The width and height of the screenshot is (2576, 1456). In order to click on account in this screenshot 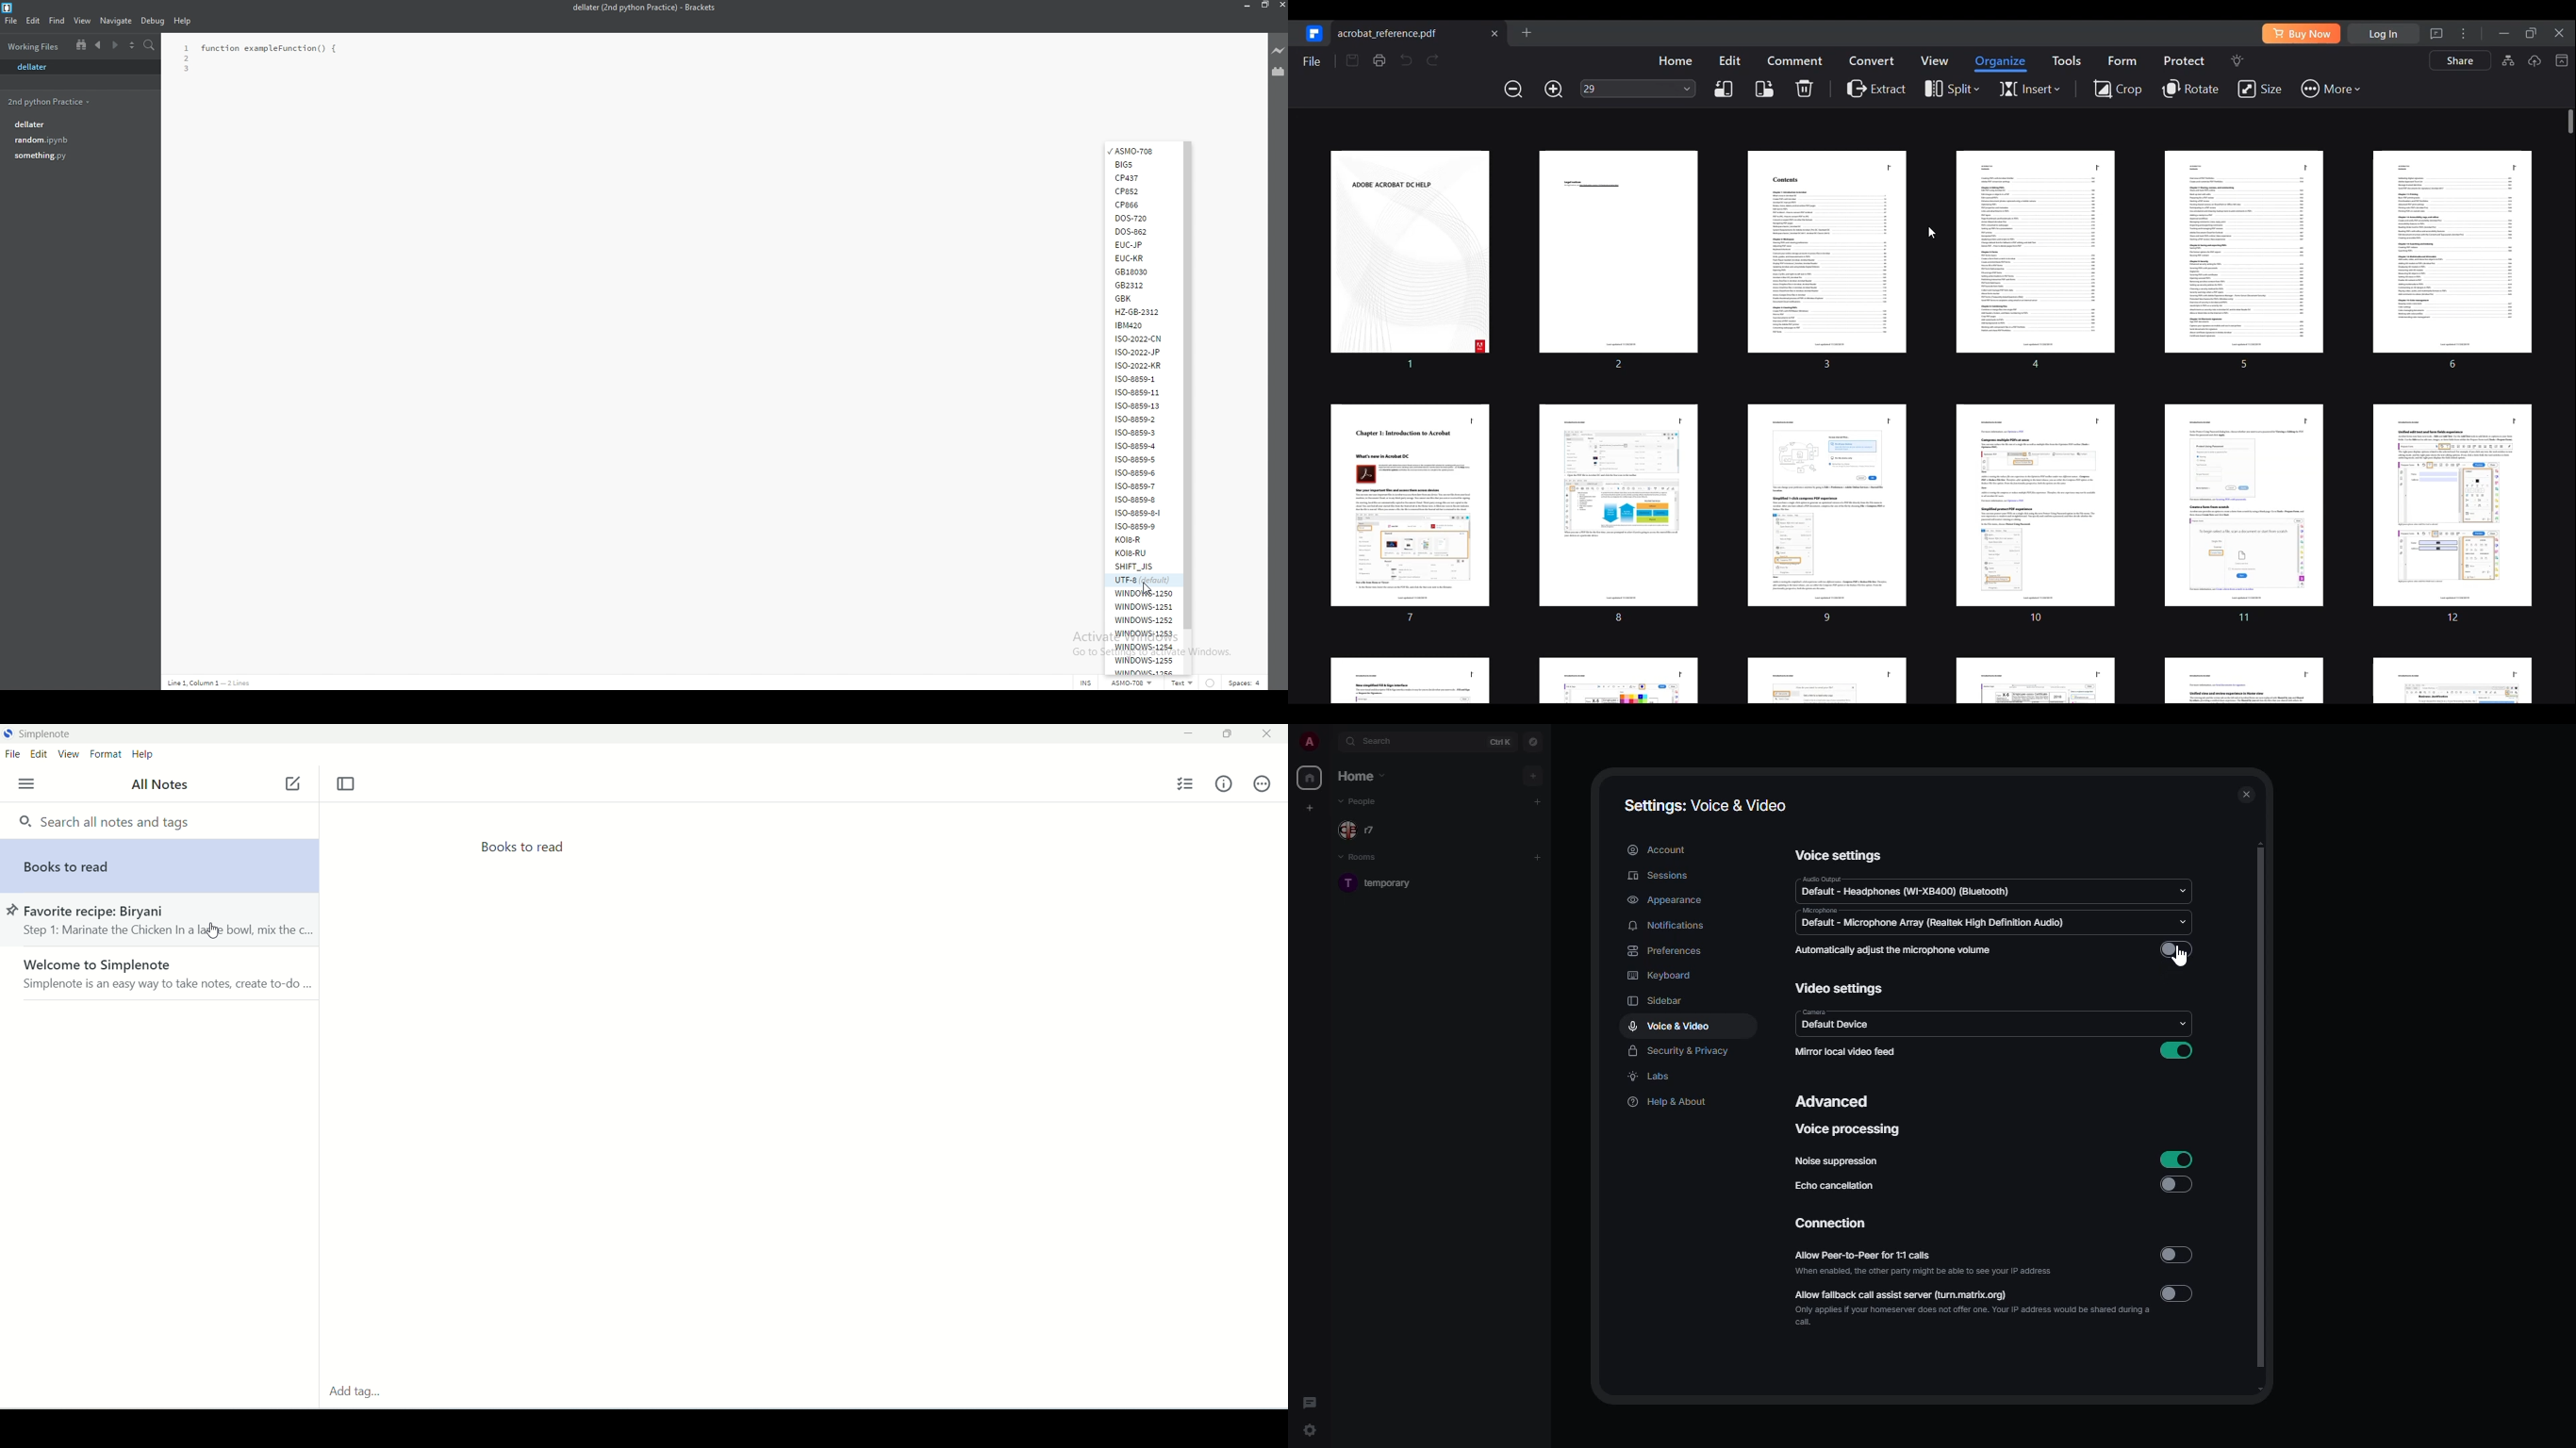, I will do `click(1658, 848)`.